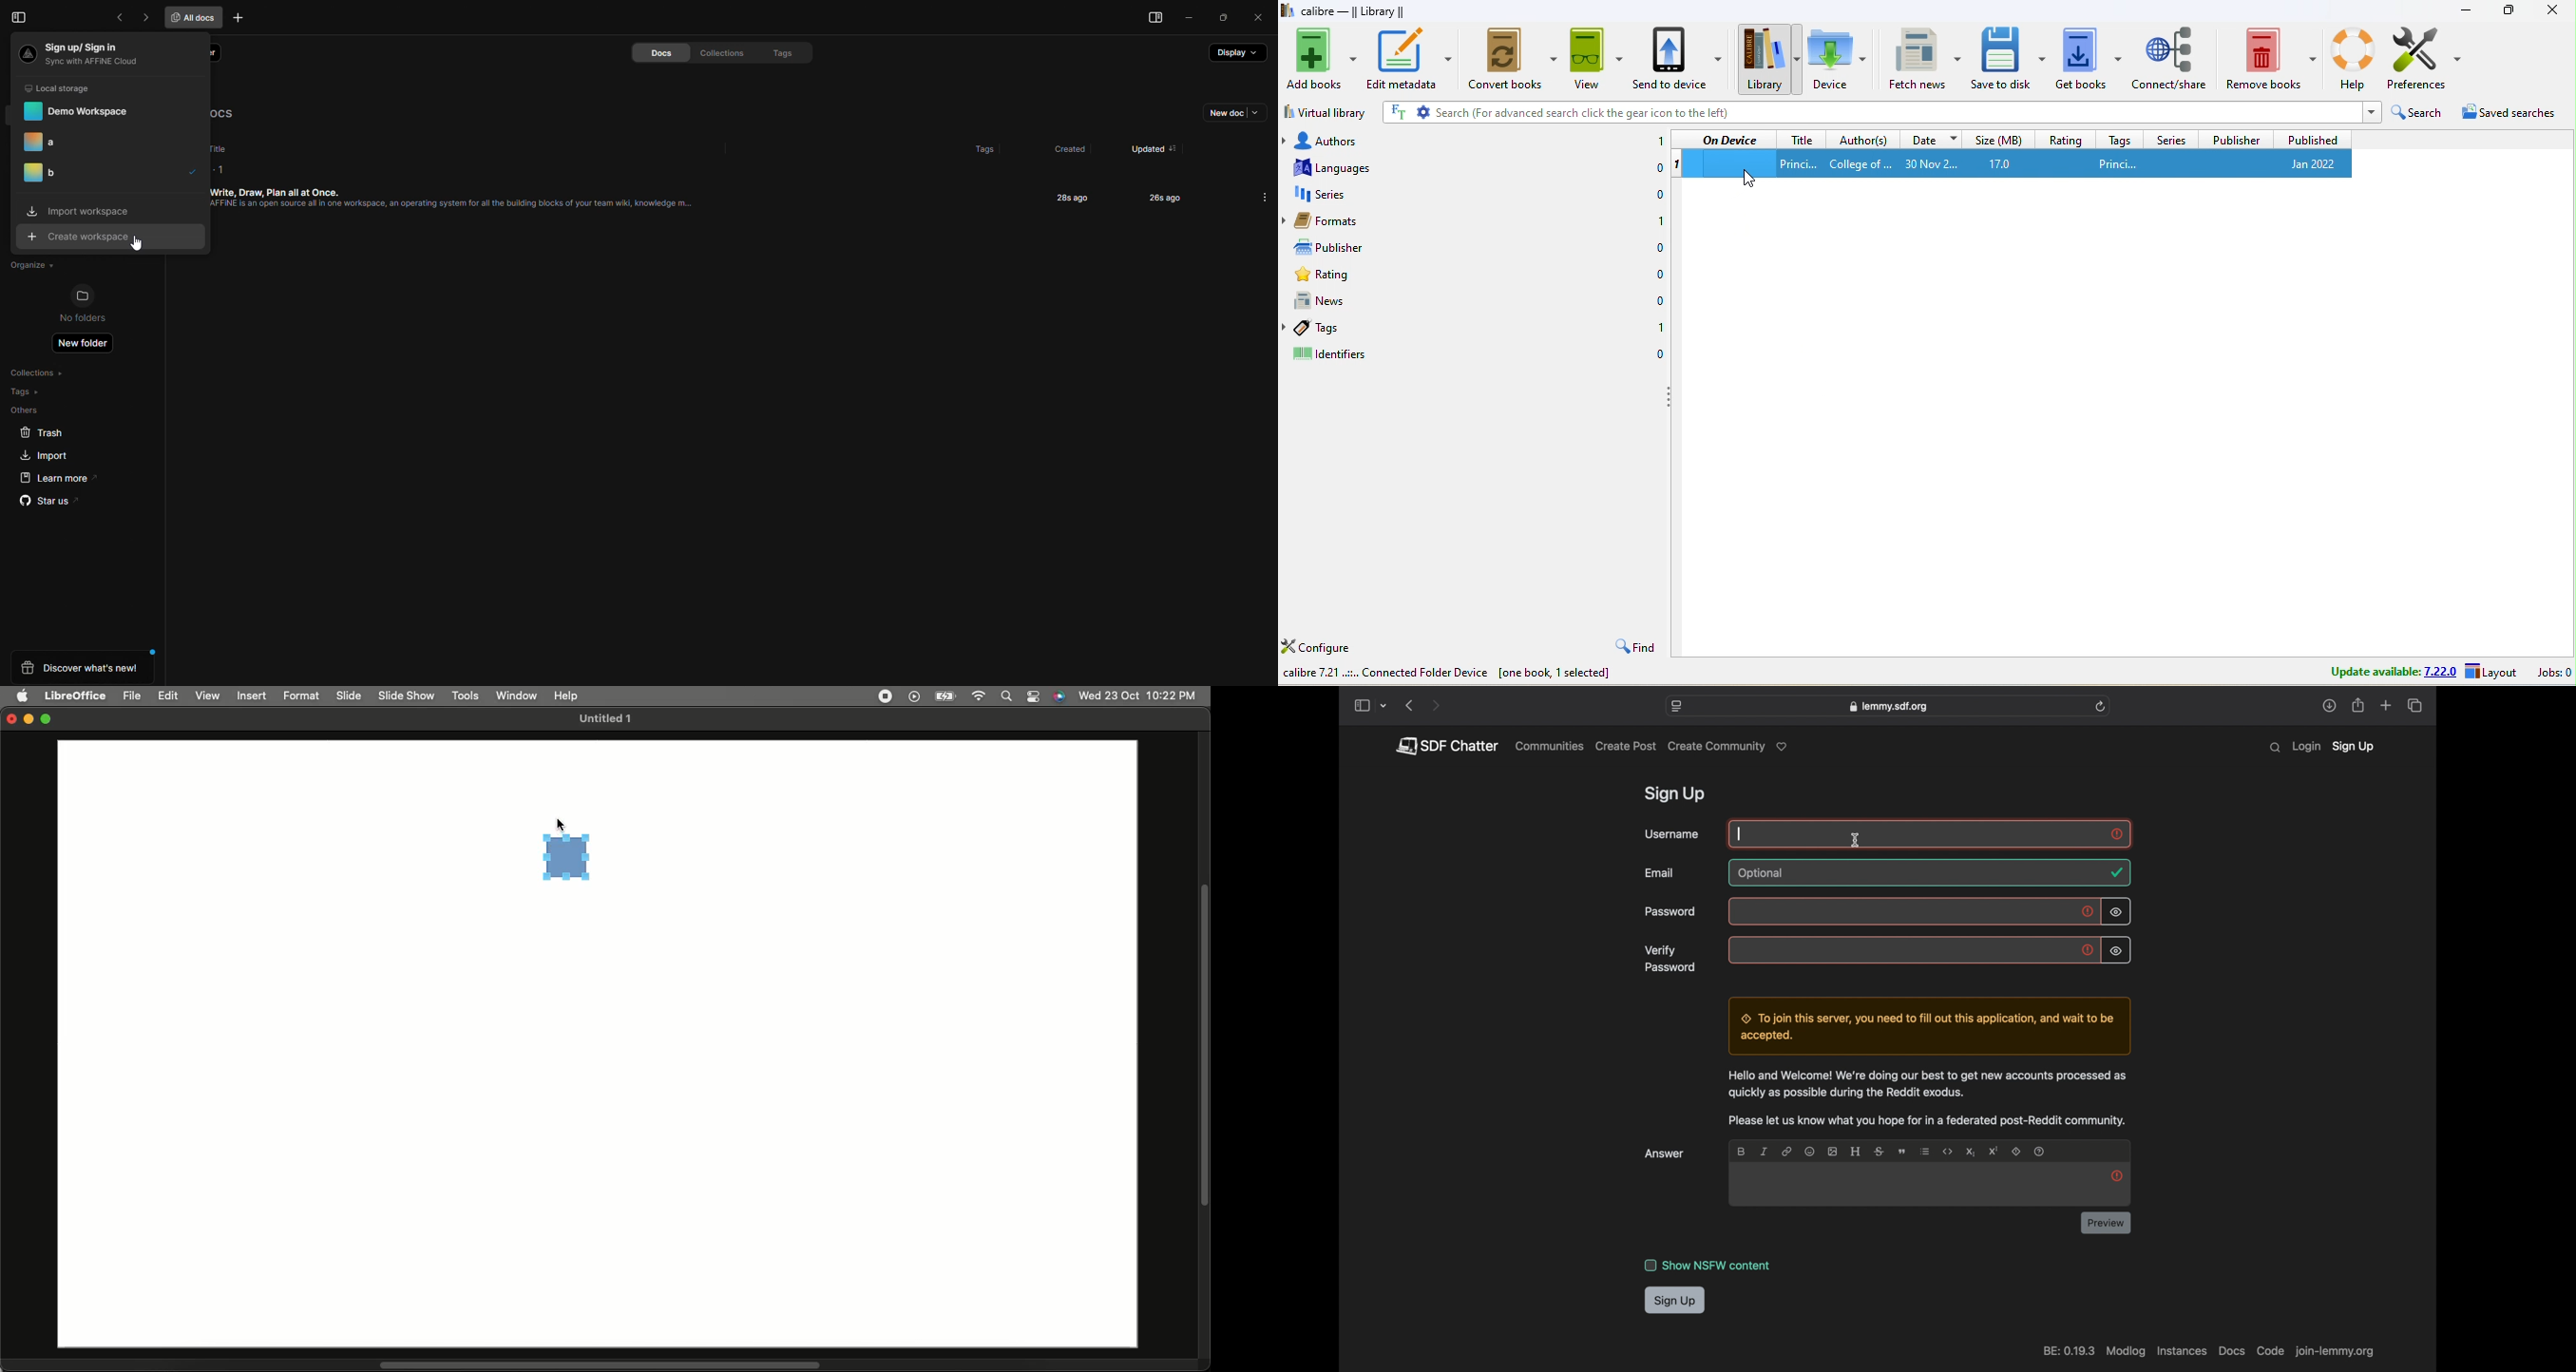 The image size is (2576, 1372). I want to click on cursor, so click(141, 248).